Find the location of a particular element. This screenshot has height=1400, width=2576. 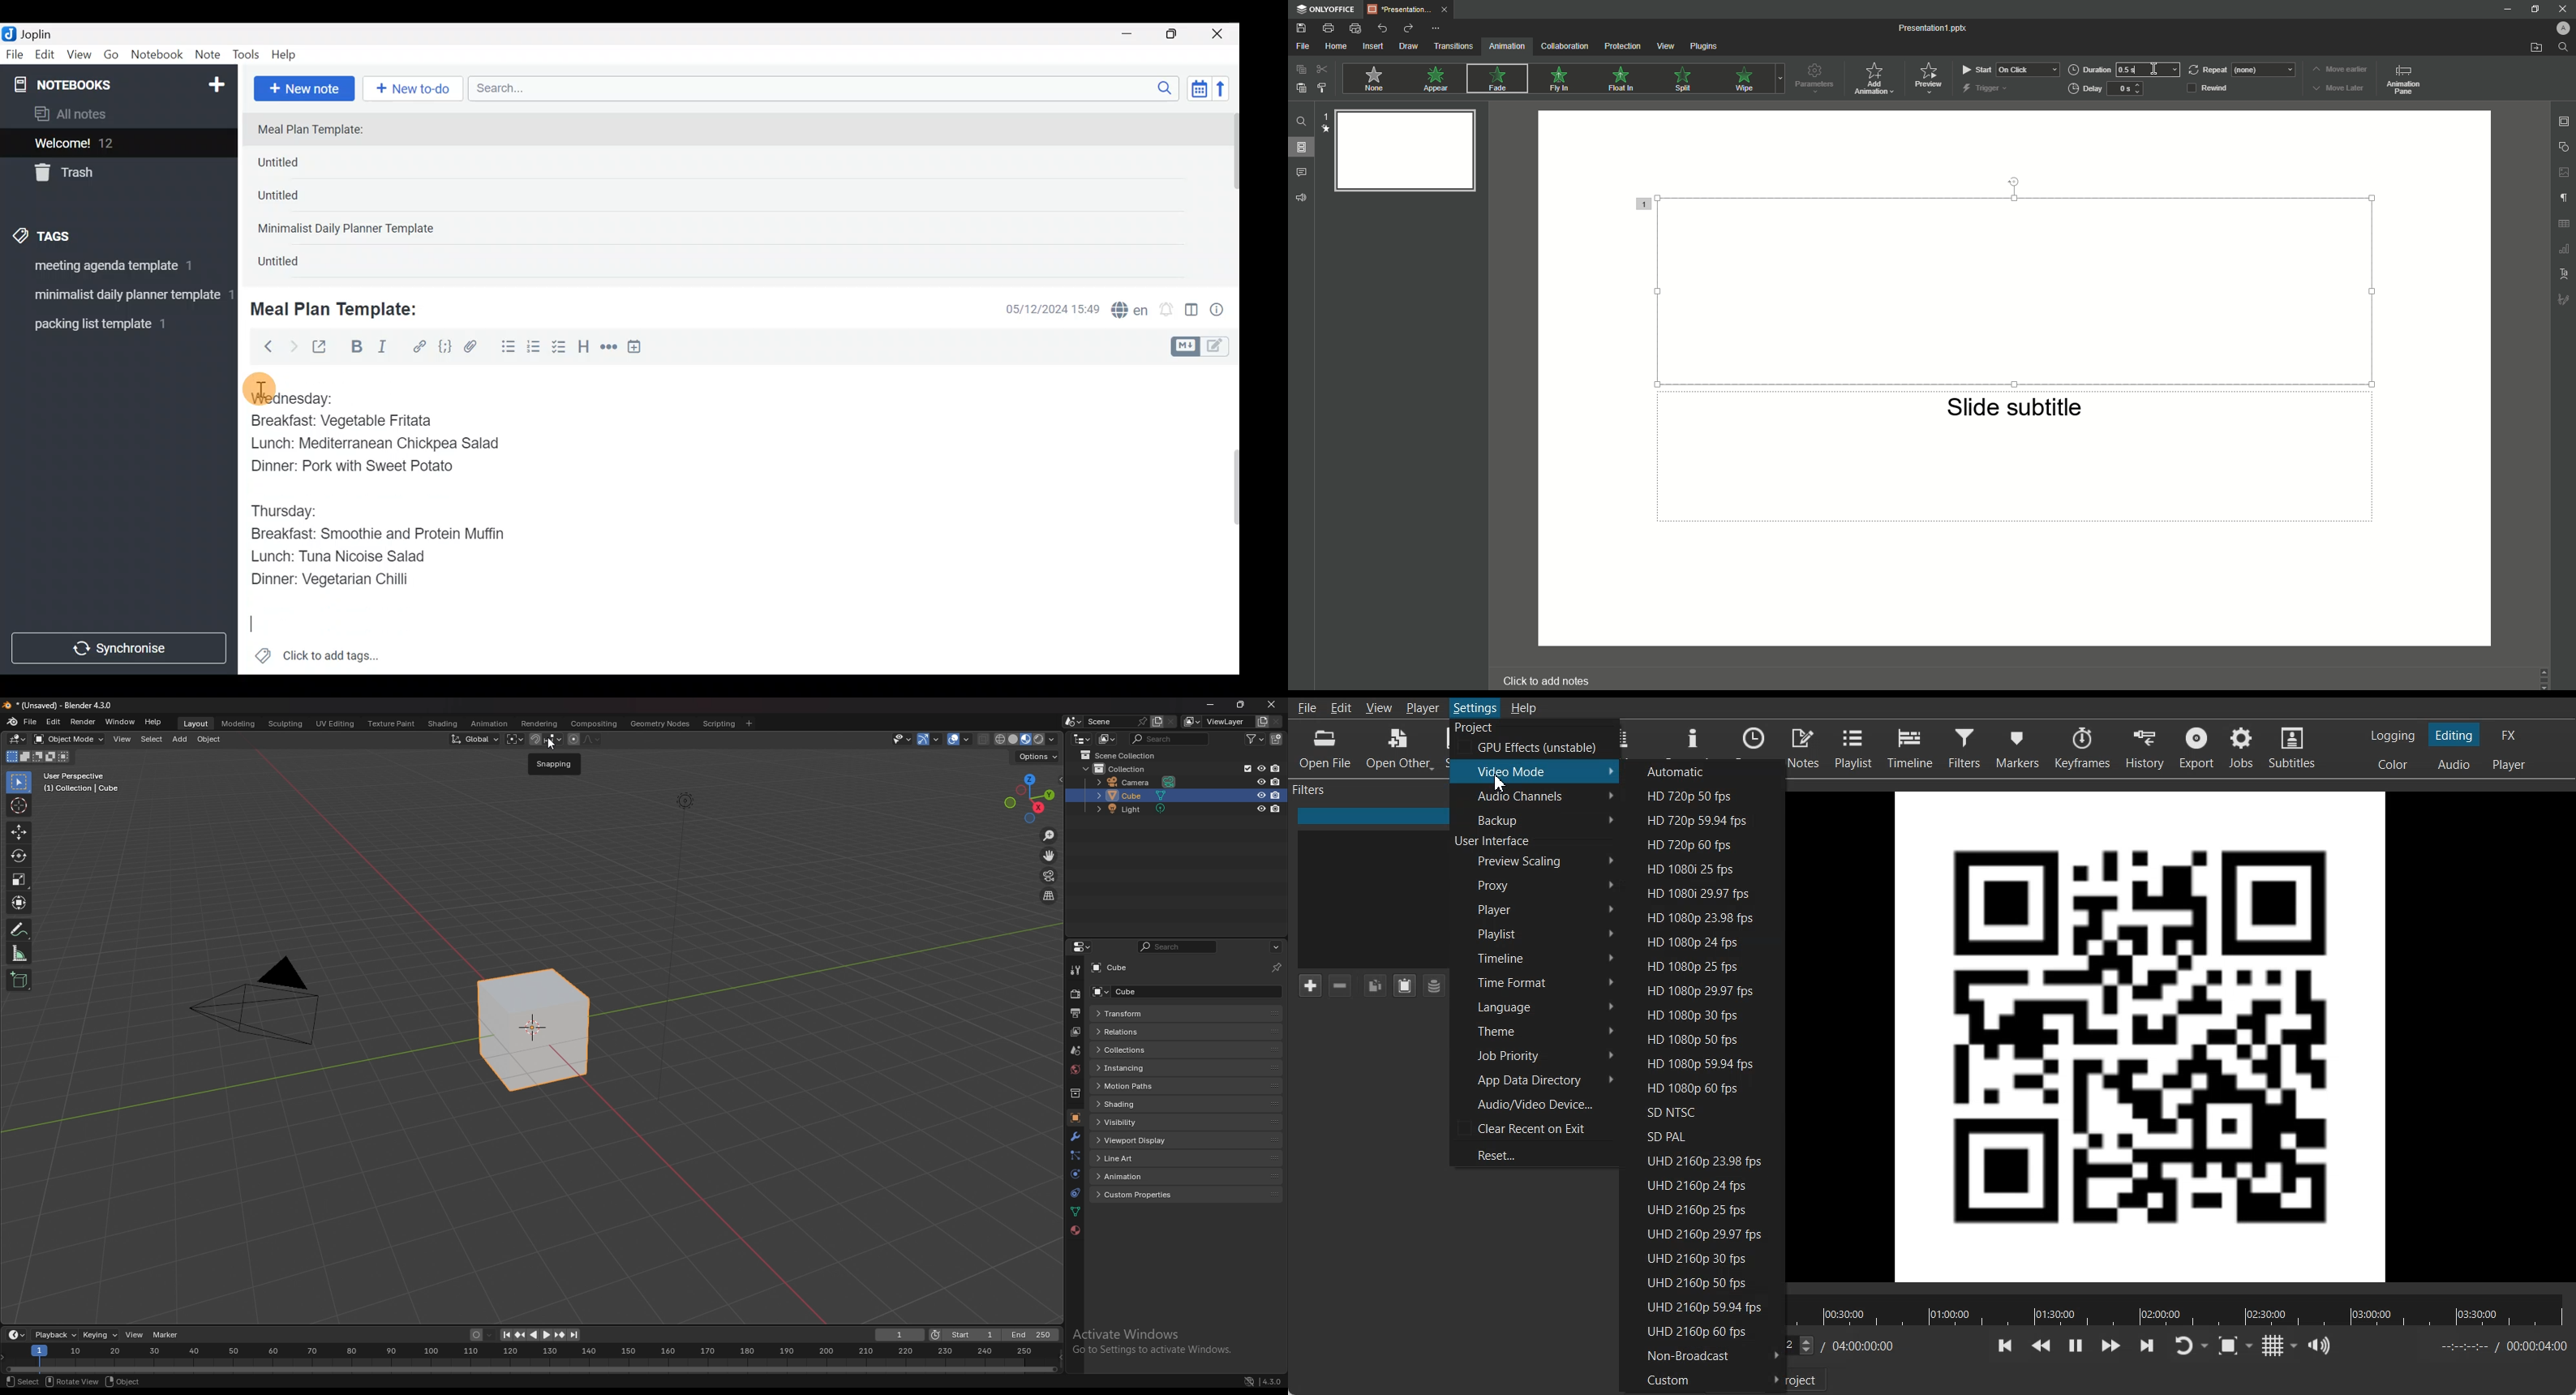

layout is located at coordinates (197, 724).